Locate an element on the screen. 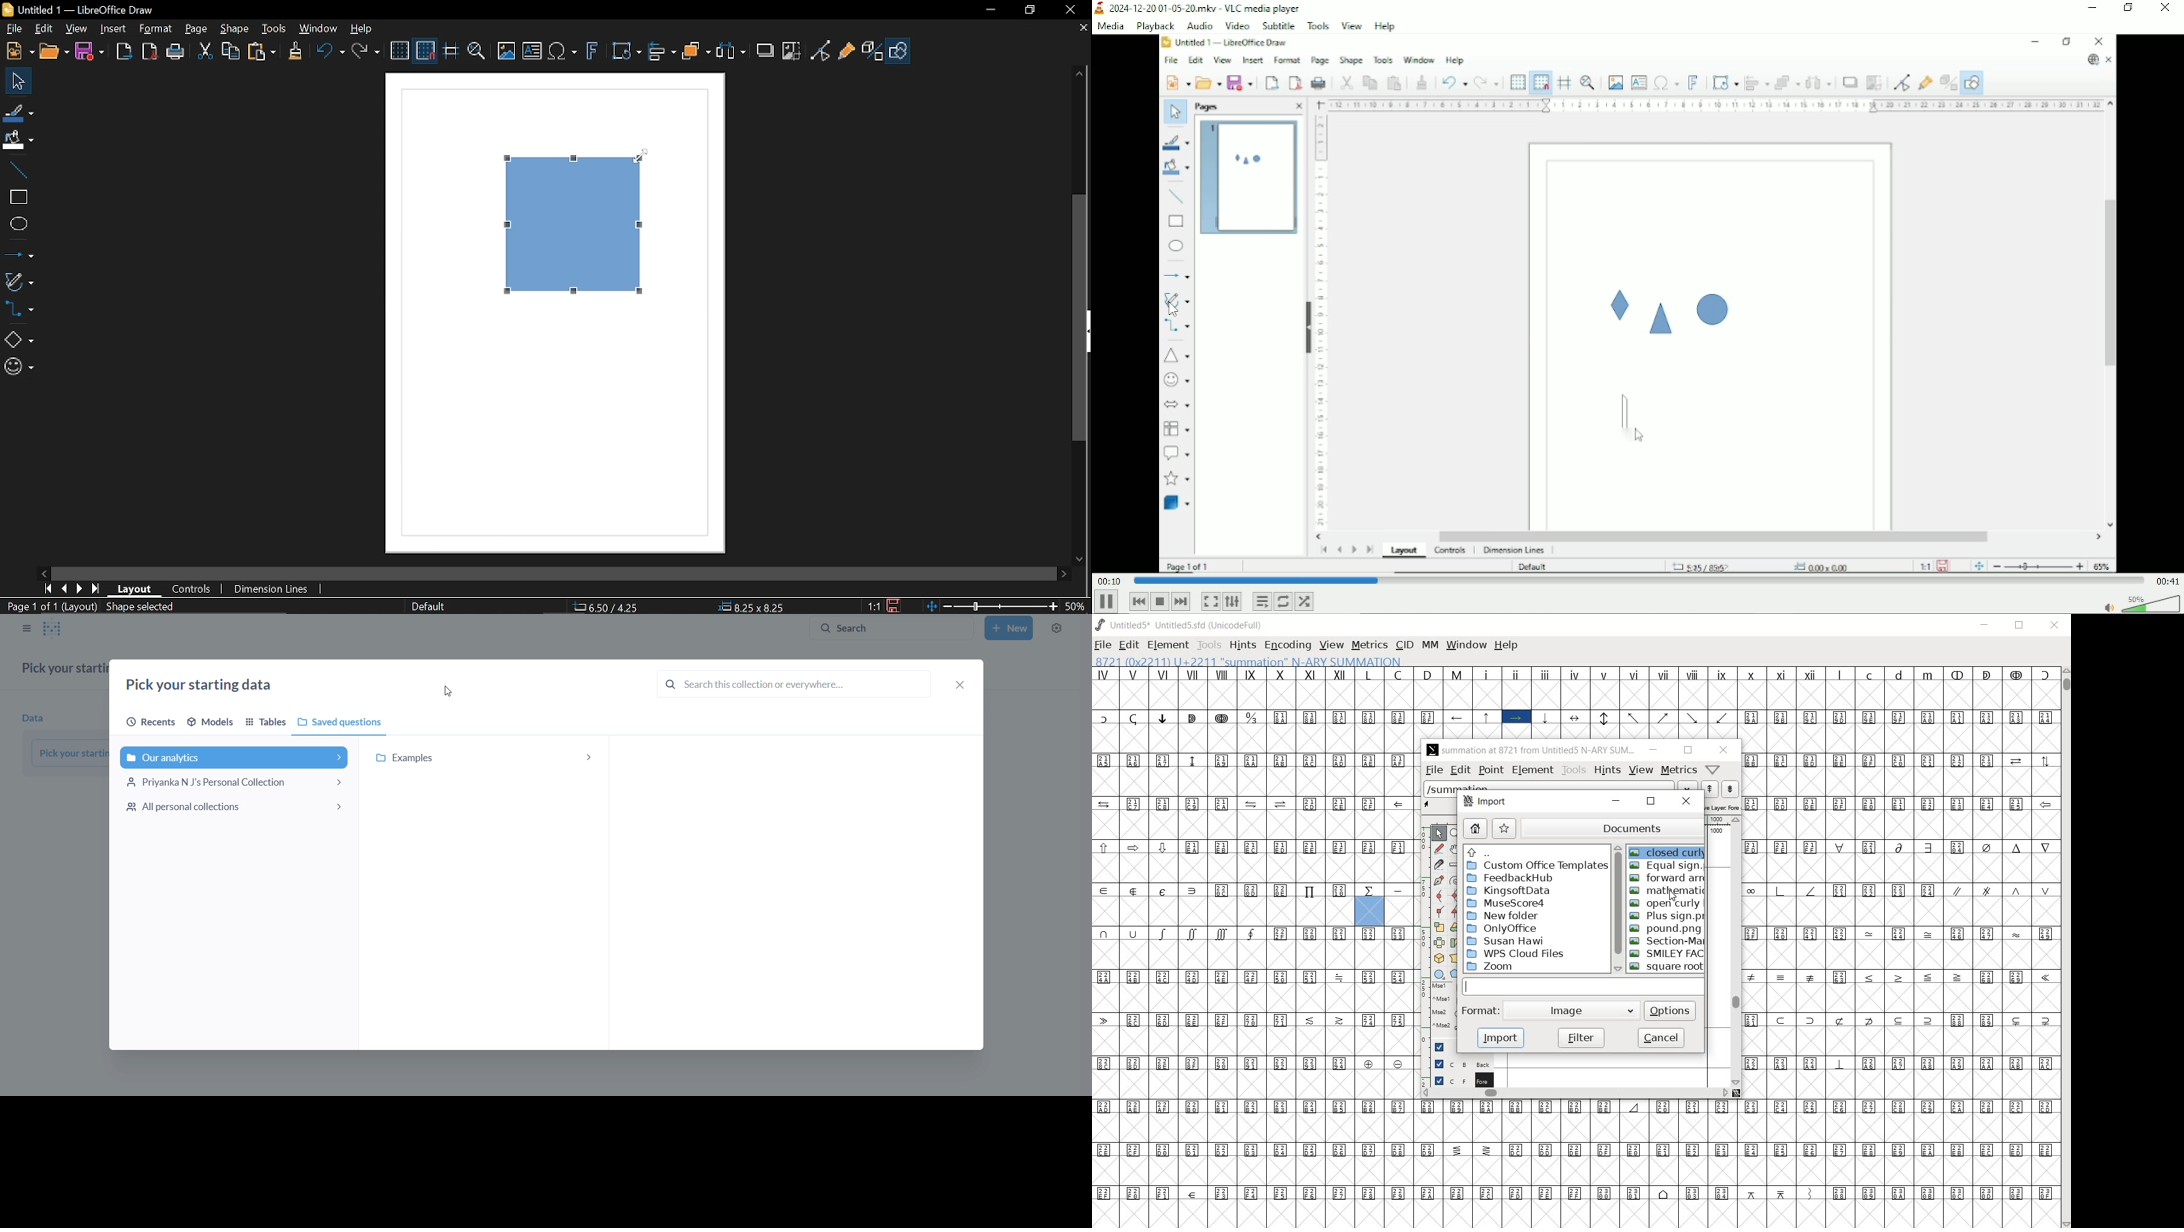  close is located at coordinates (1686, 805).